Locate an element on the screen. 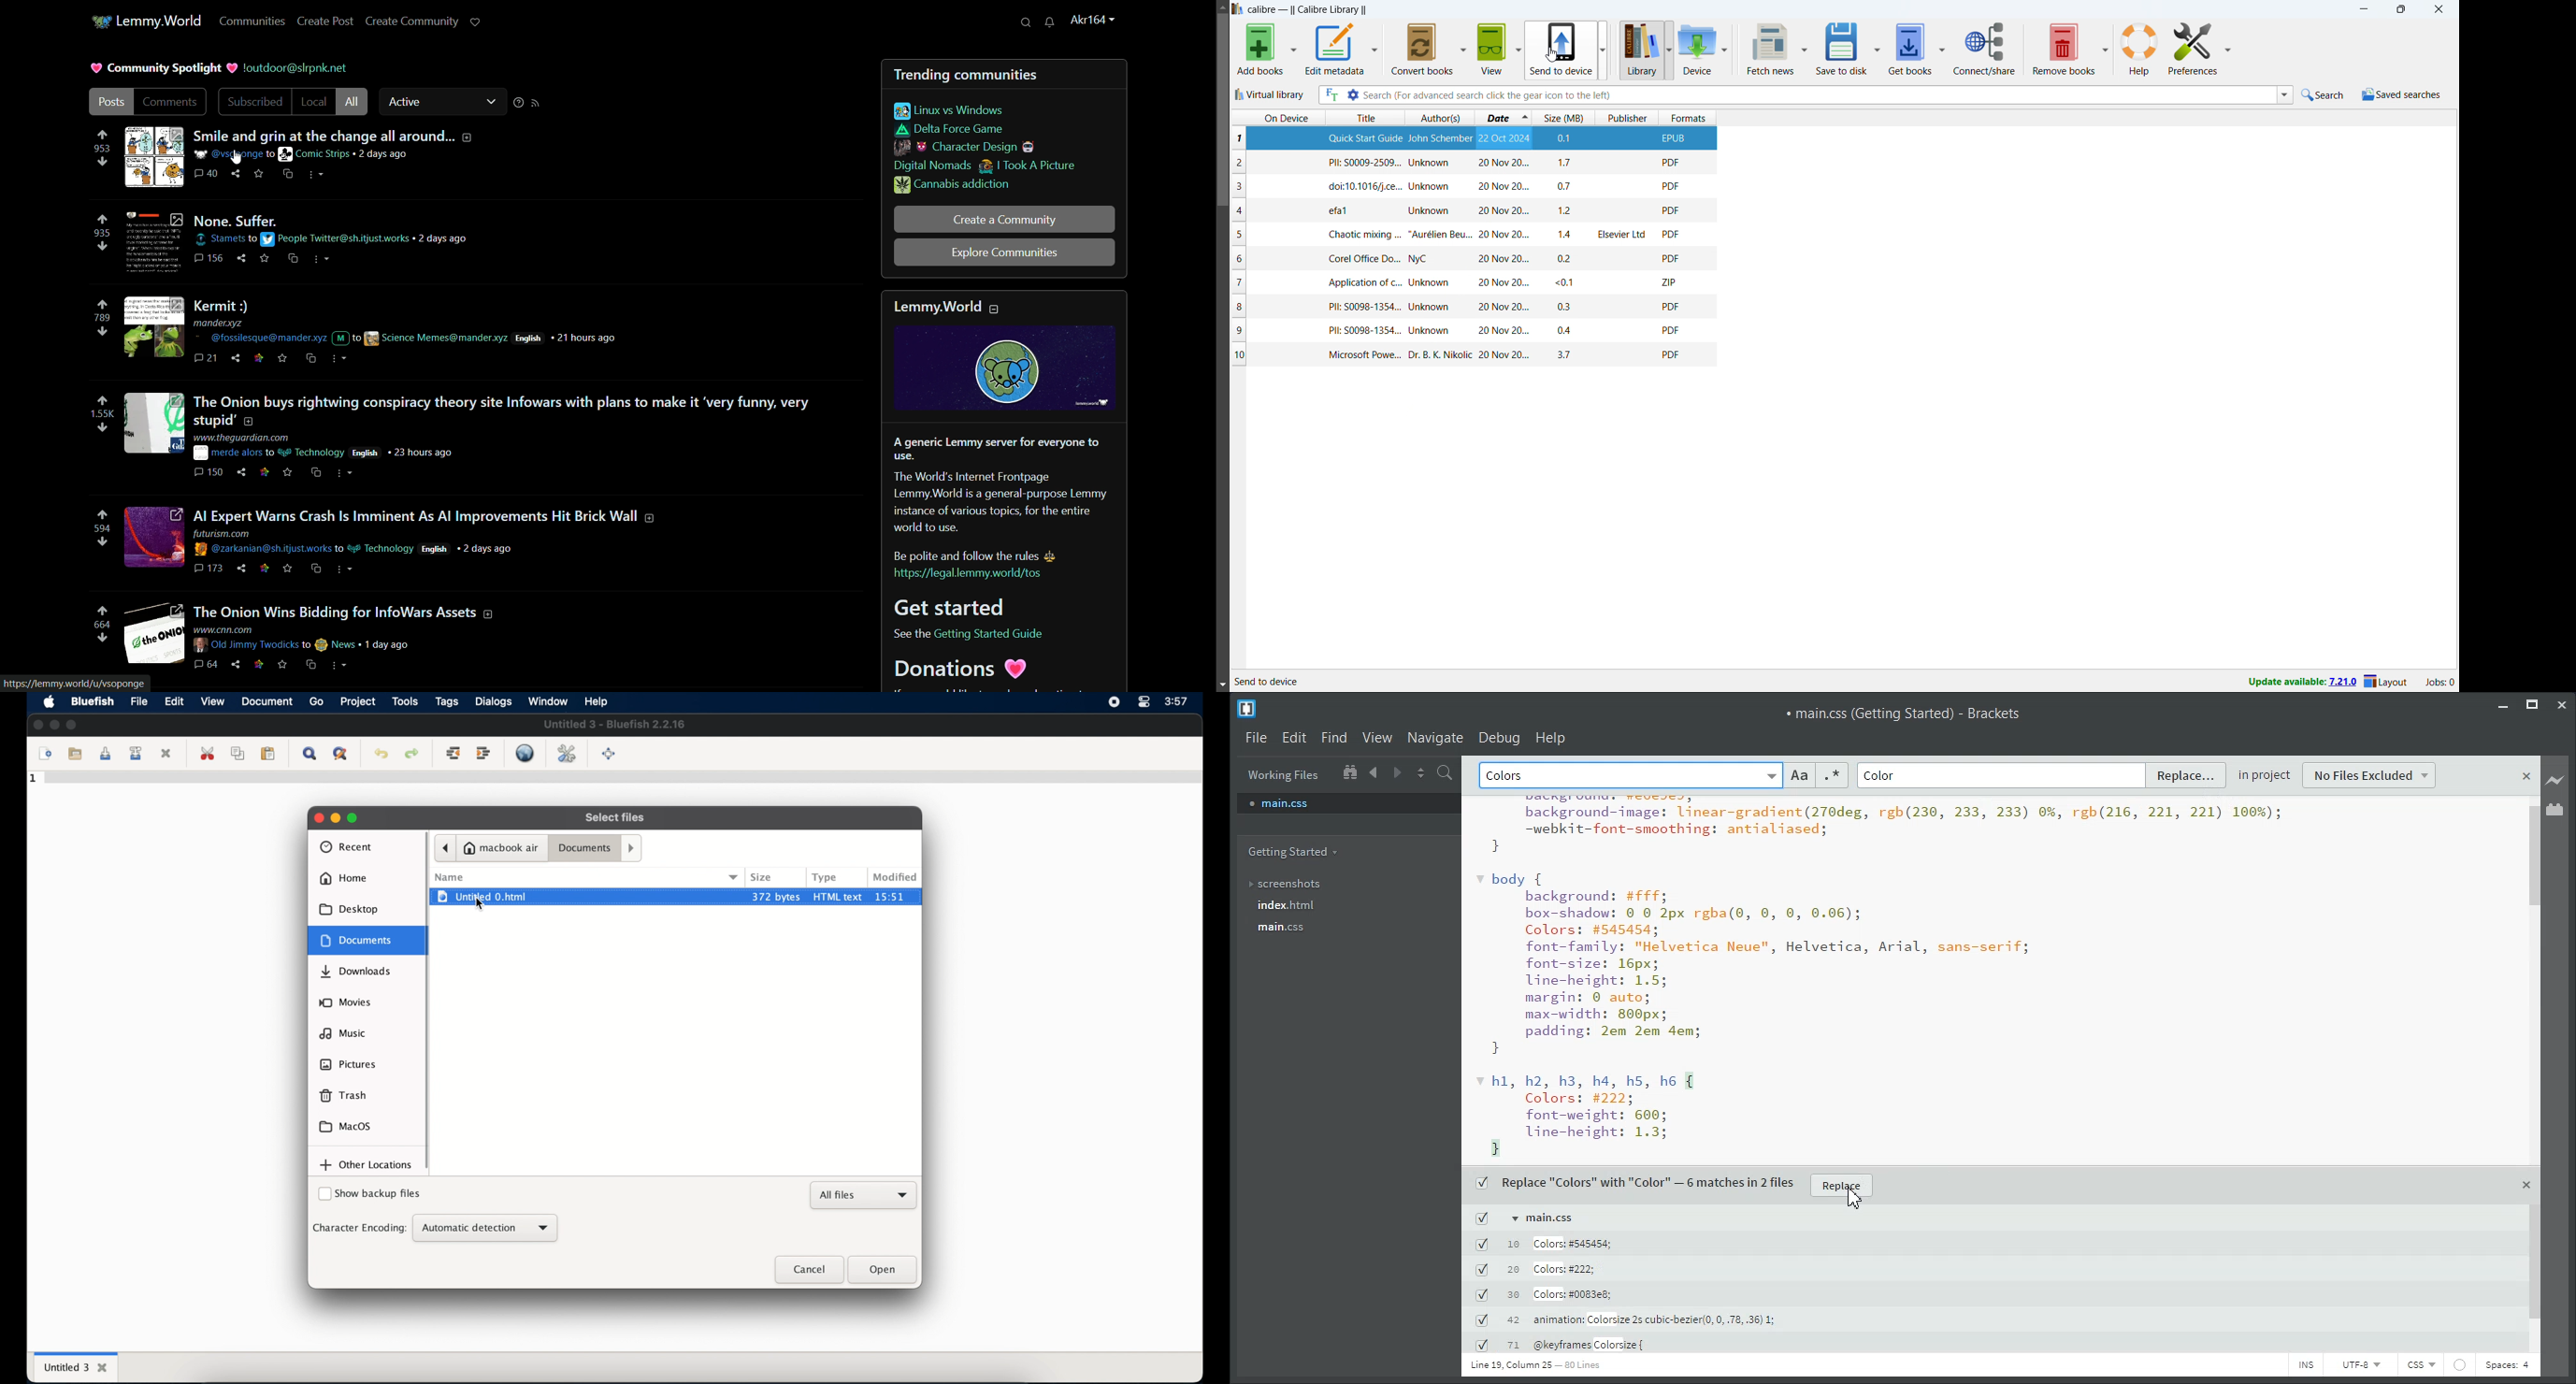  post details is located at coordinates (306, 154).